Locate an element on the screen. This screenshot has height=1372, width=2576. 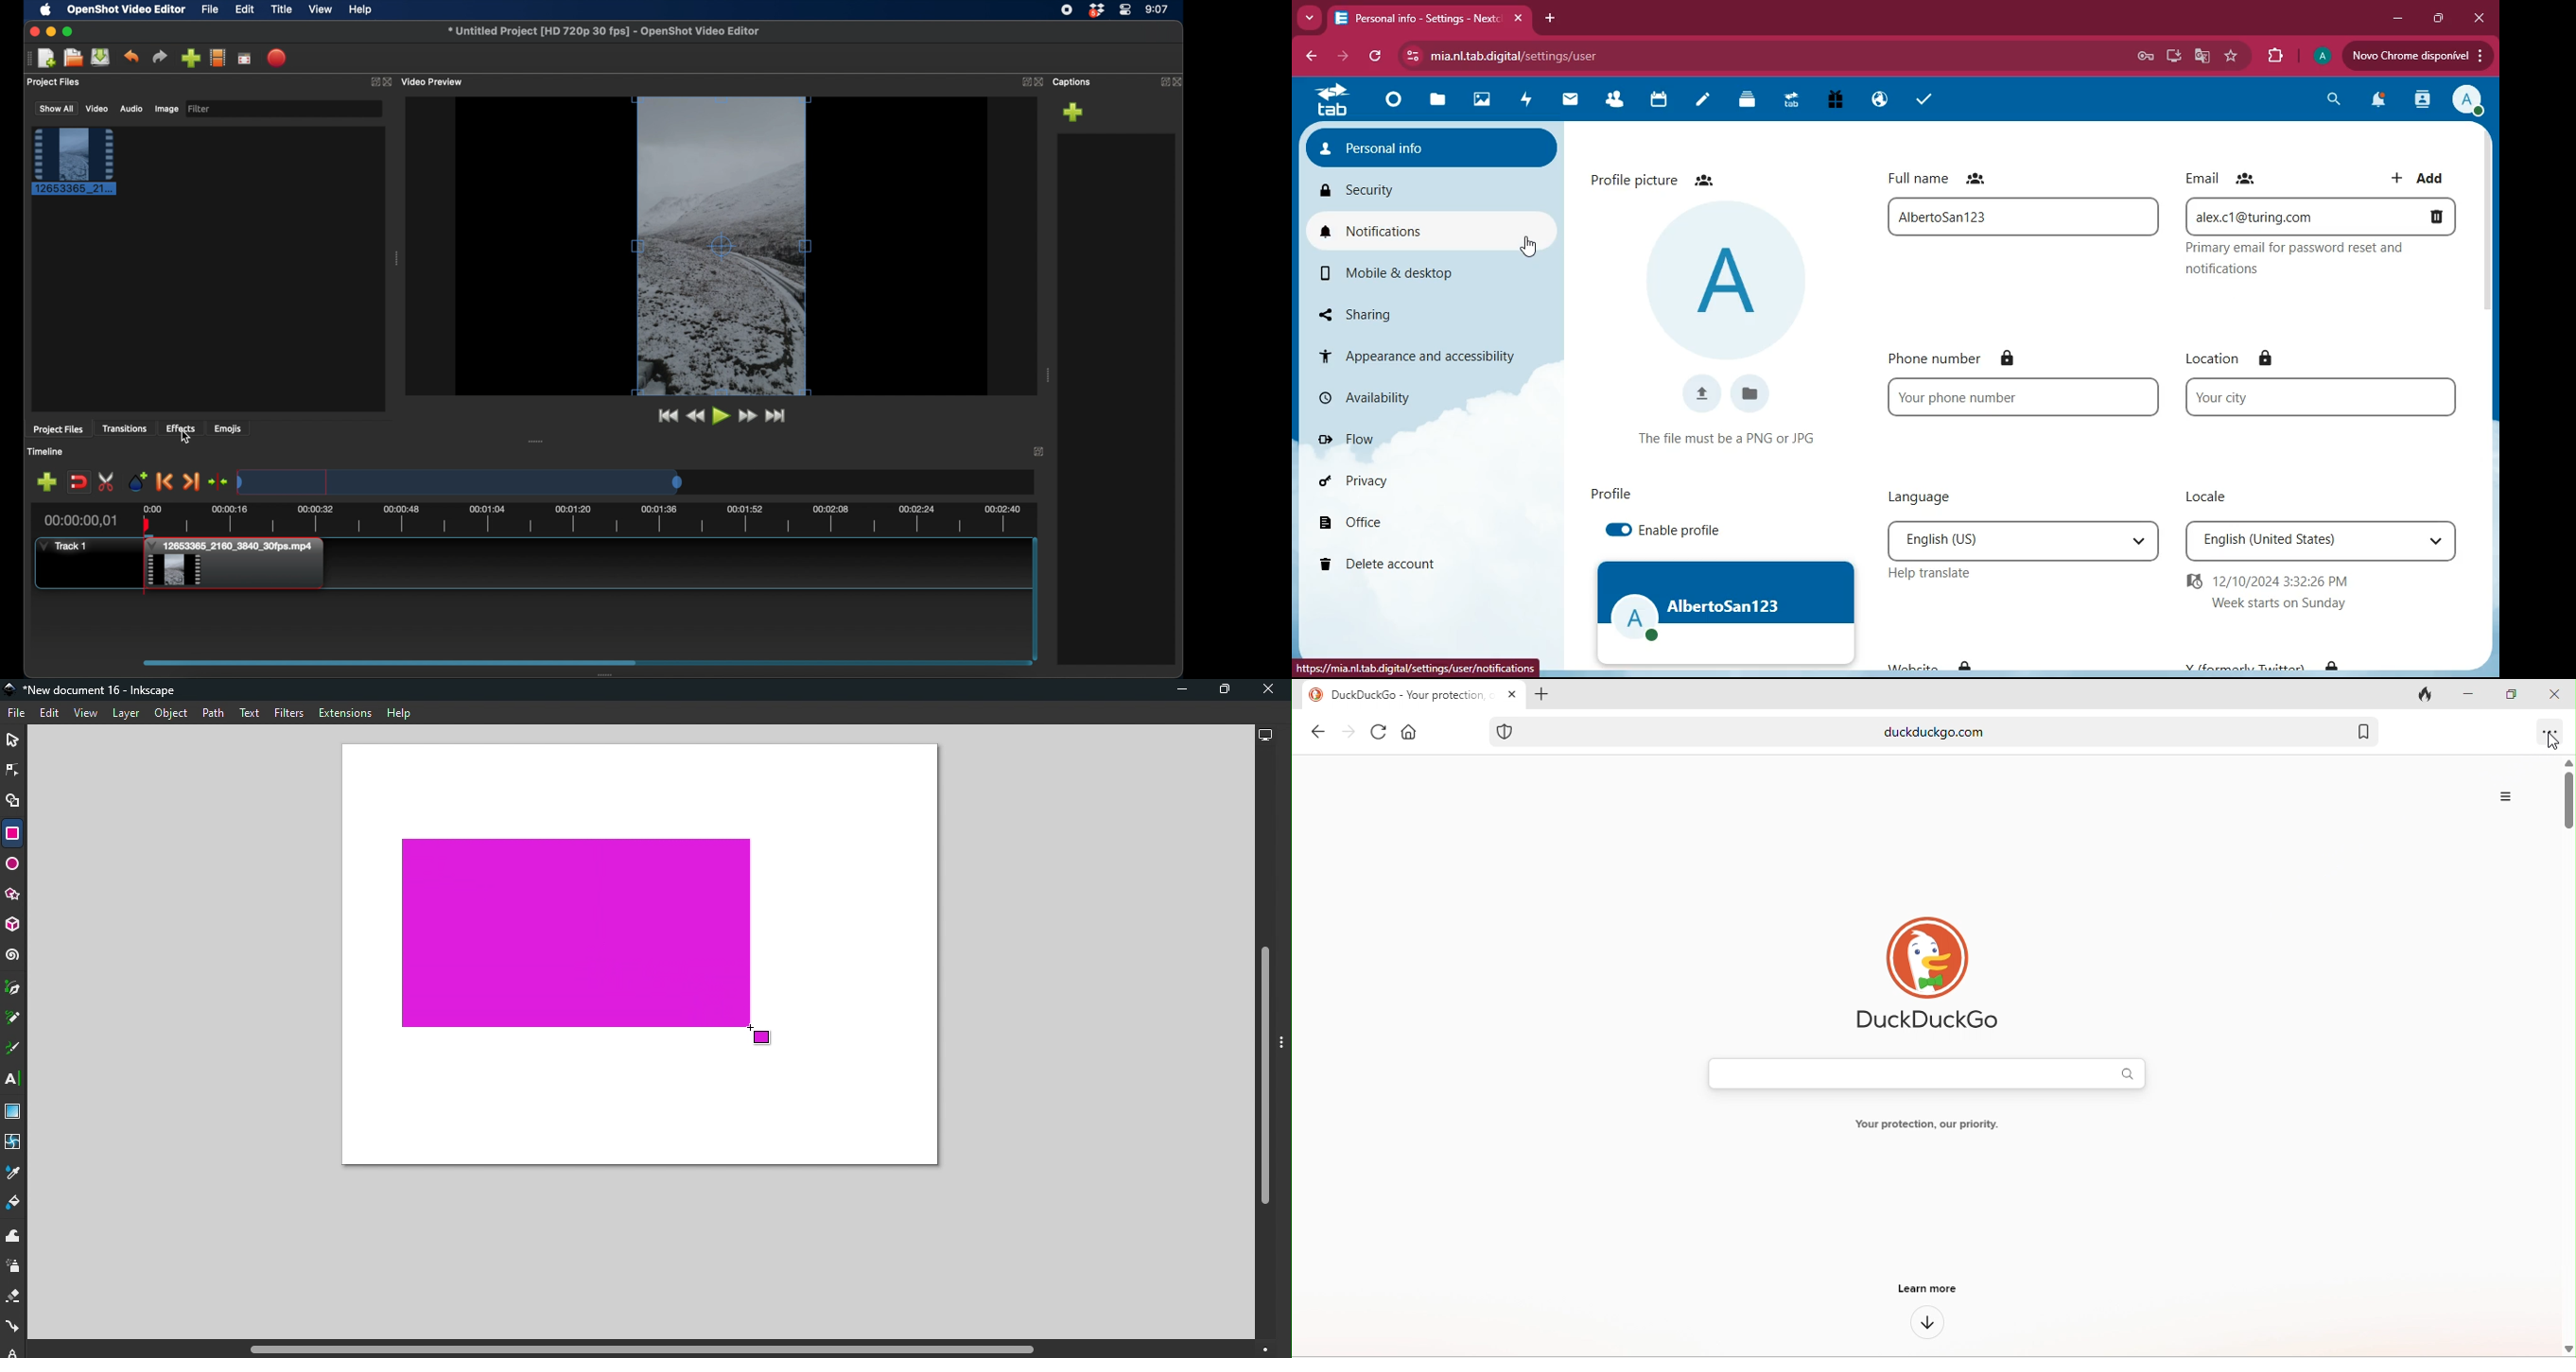
notifications is located at coordinates (2375, 102).